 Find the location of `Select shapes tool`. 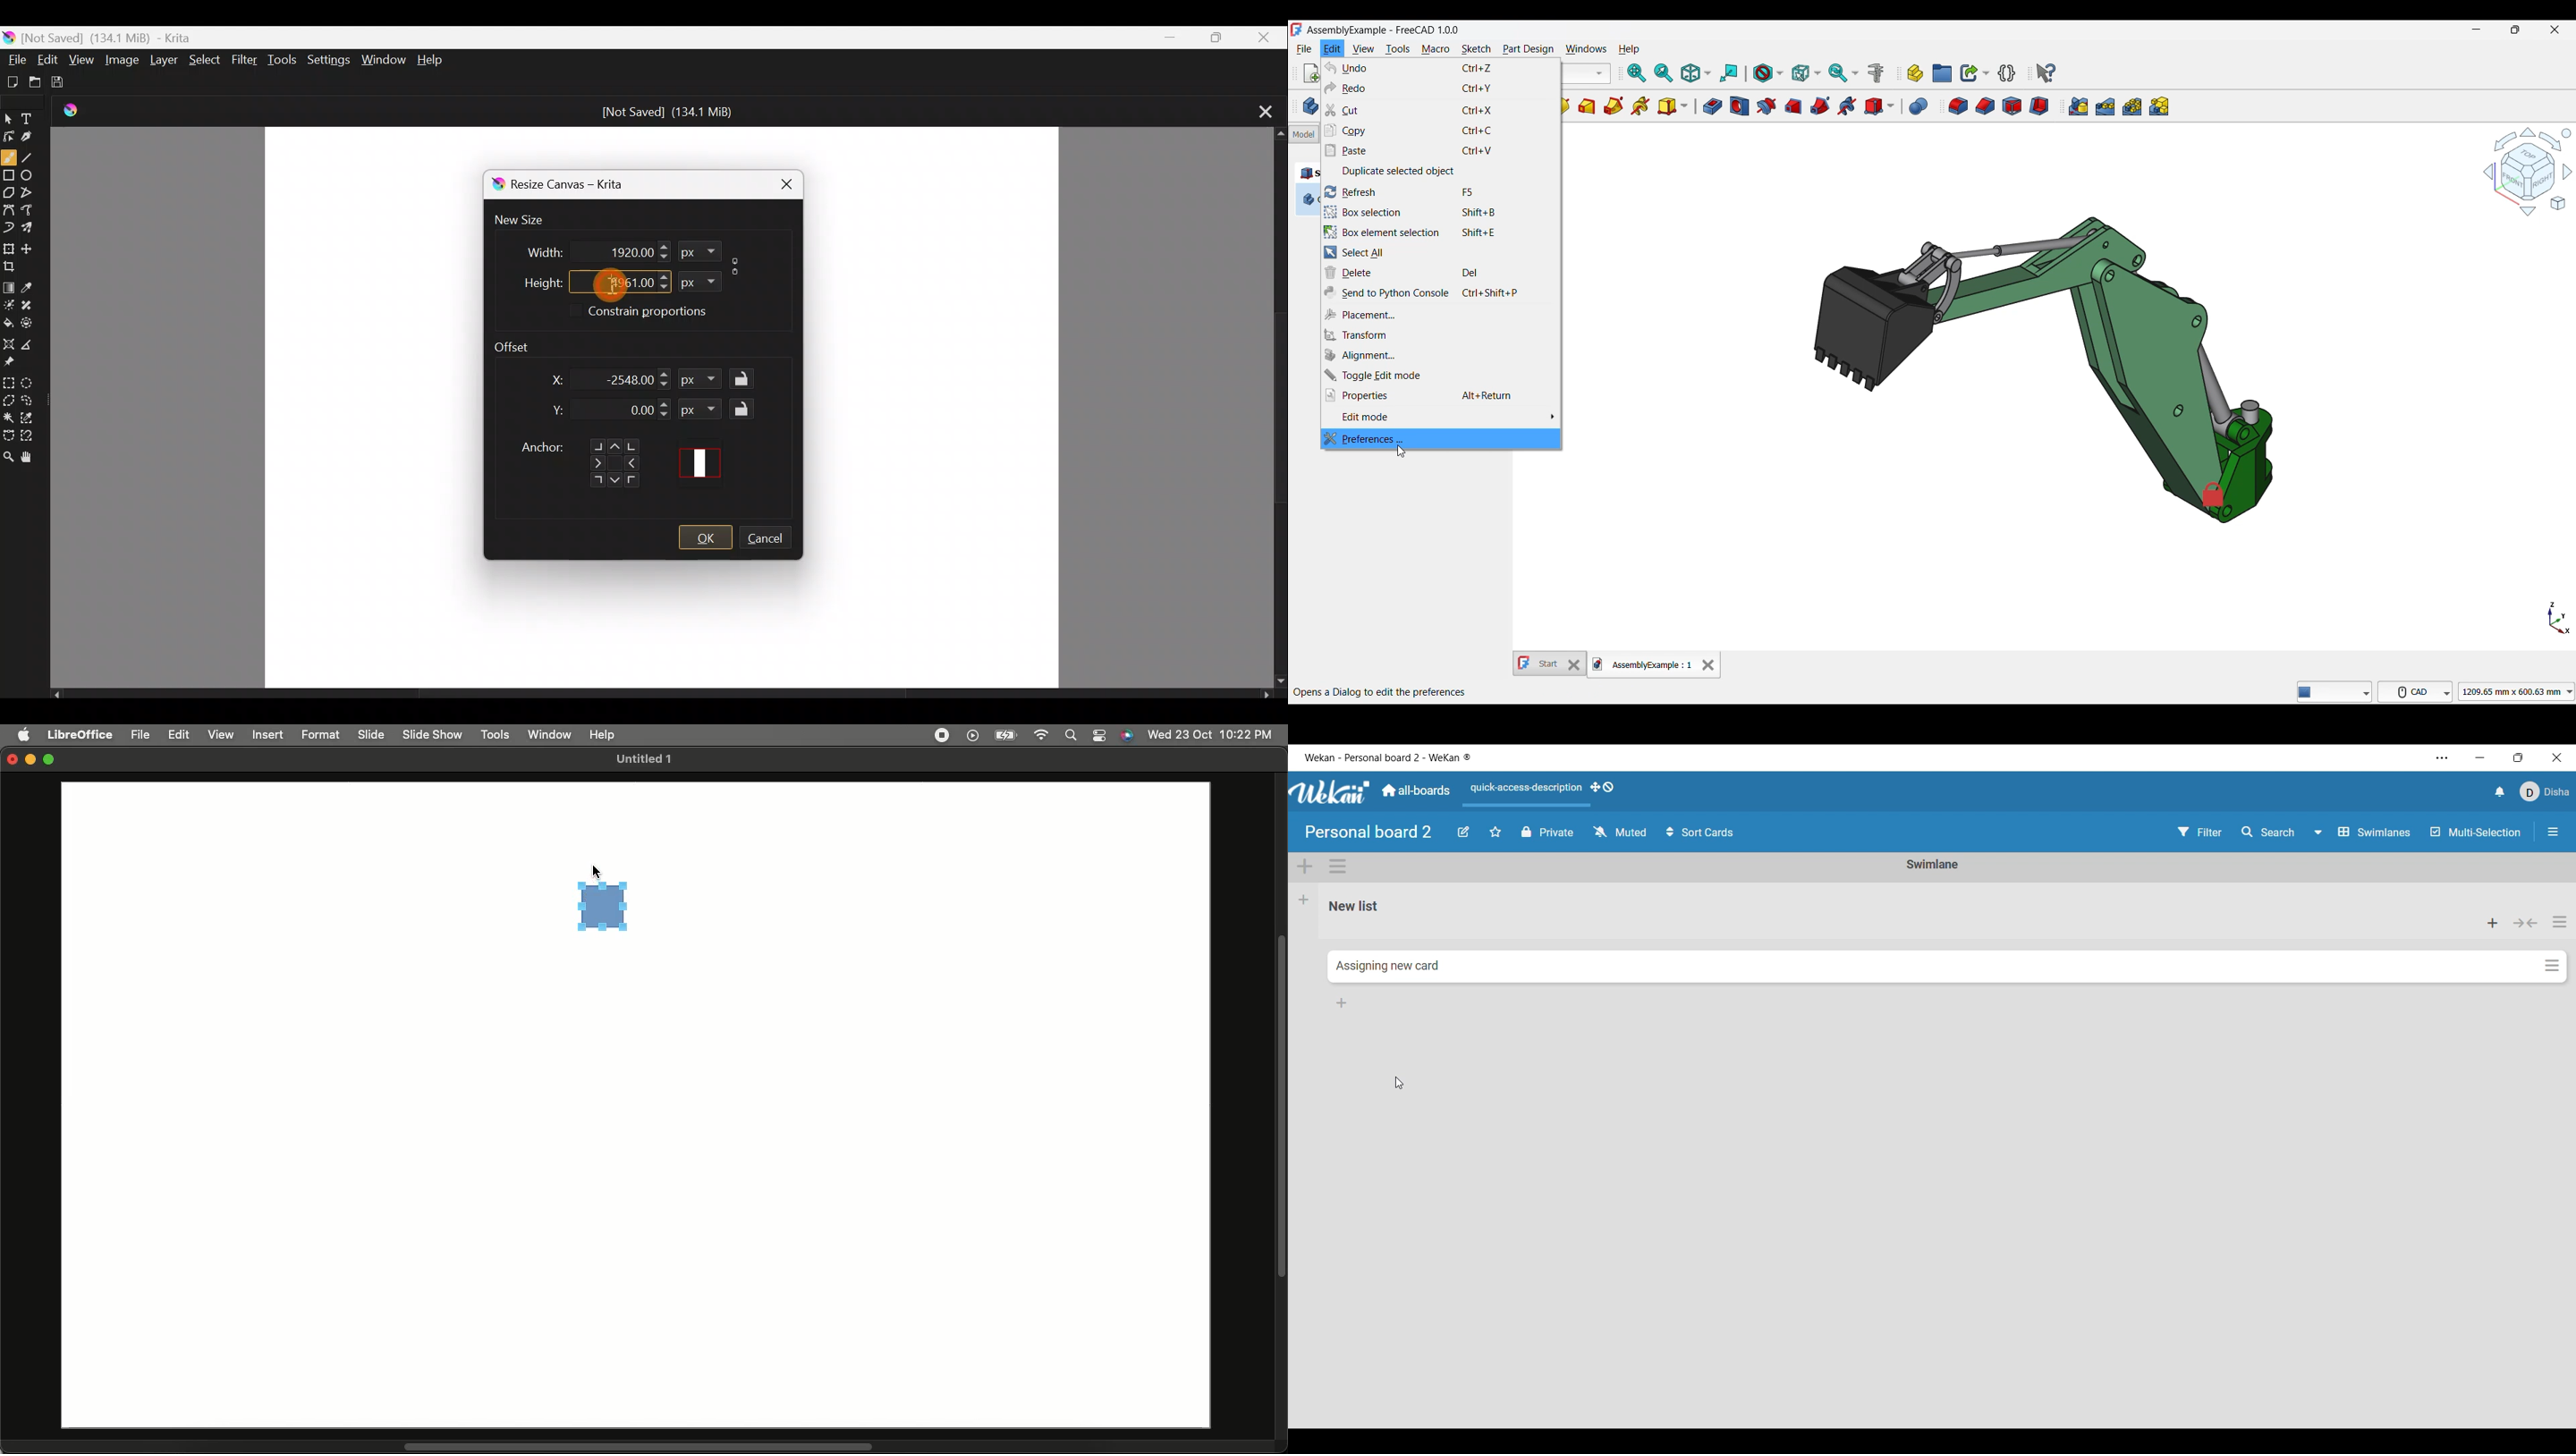

Select shapes tool is located at coordinates (9, 115).